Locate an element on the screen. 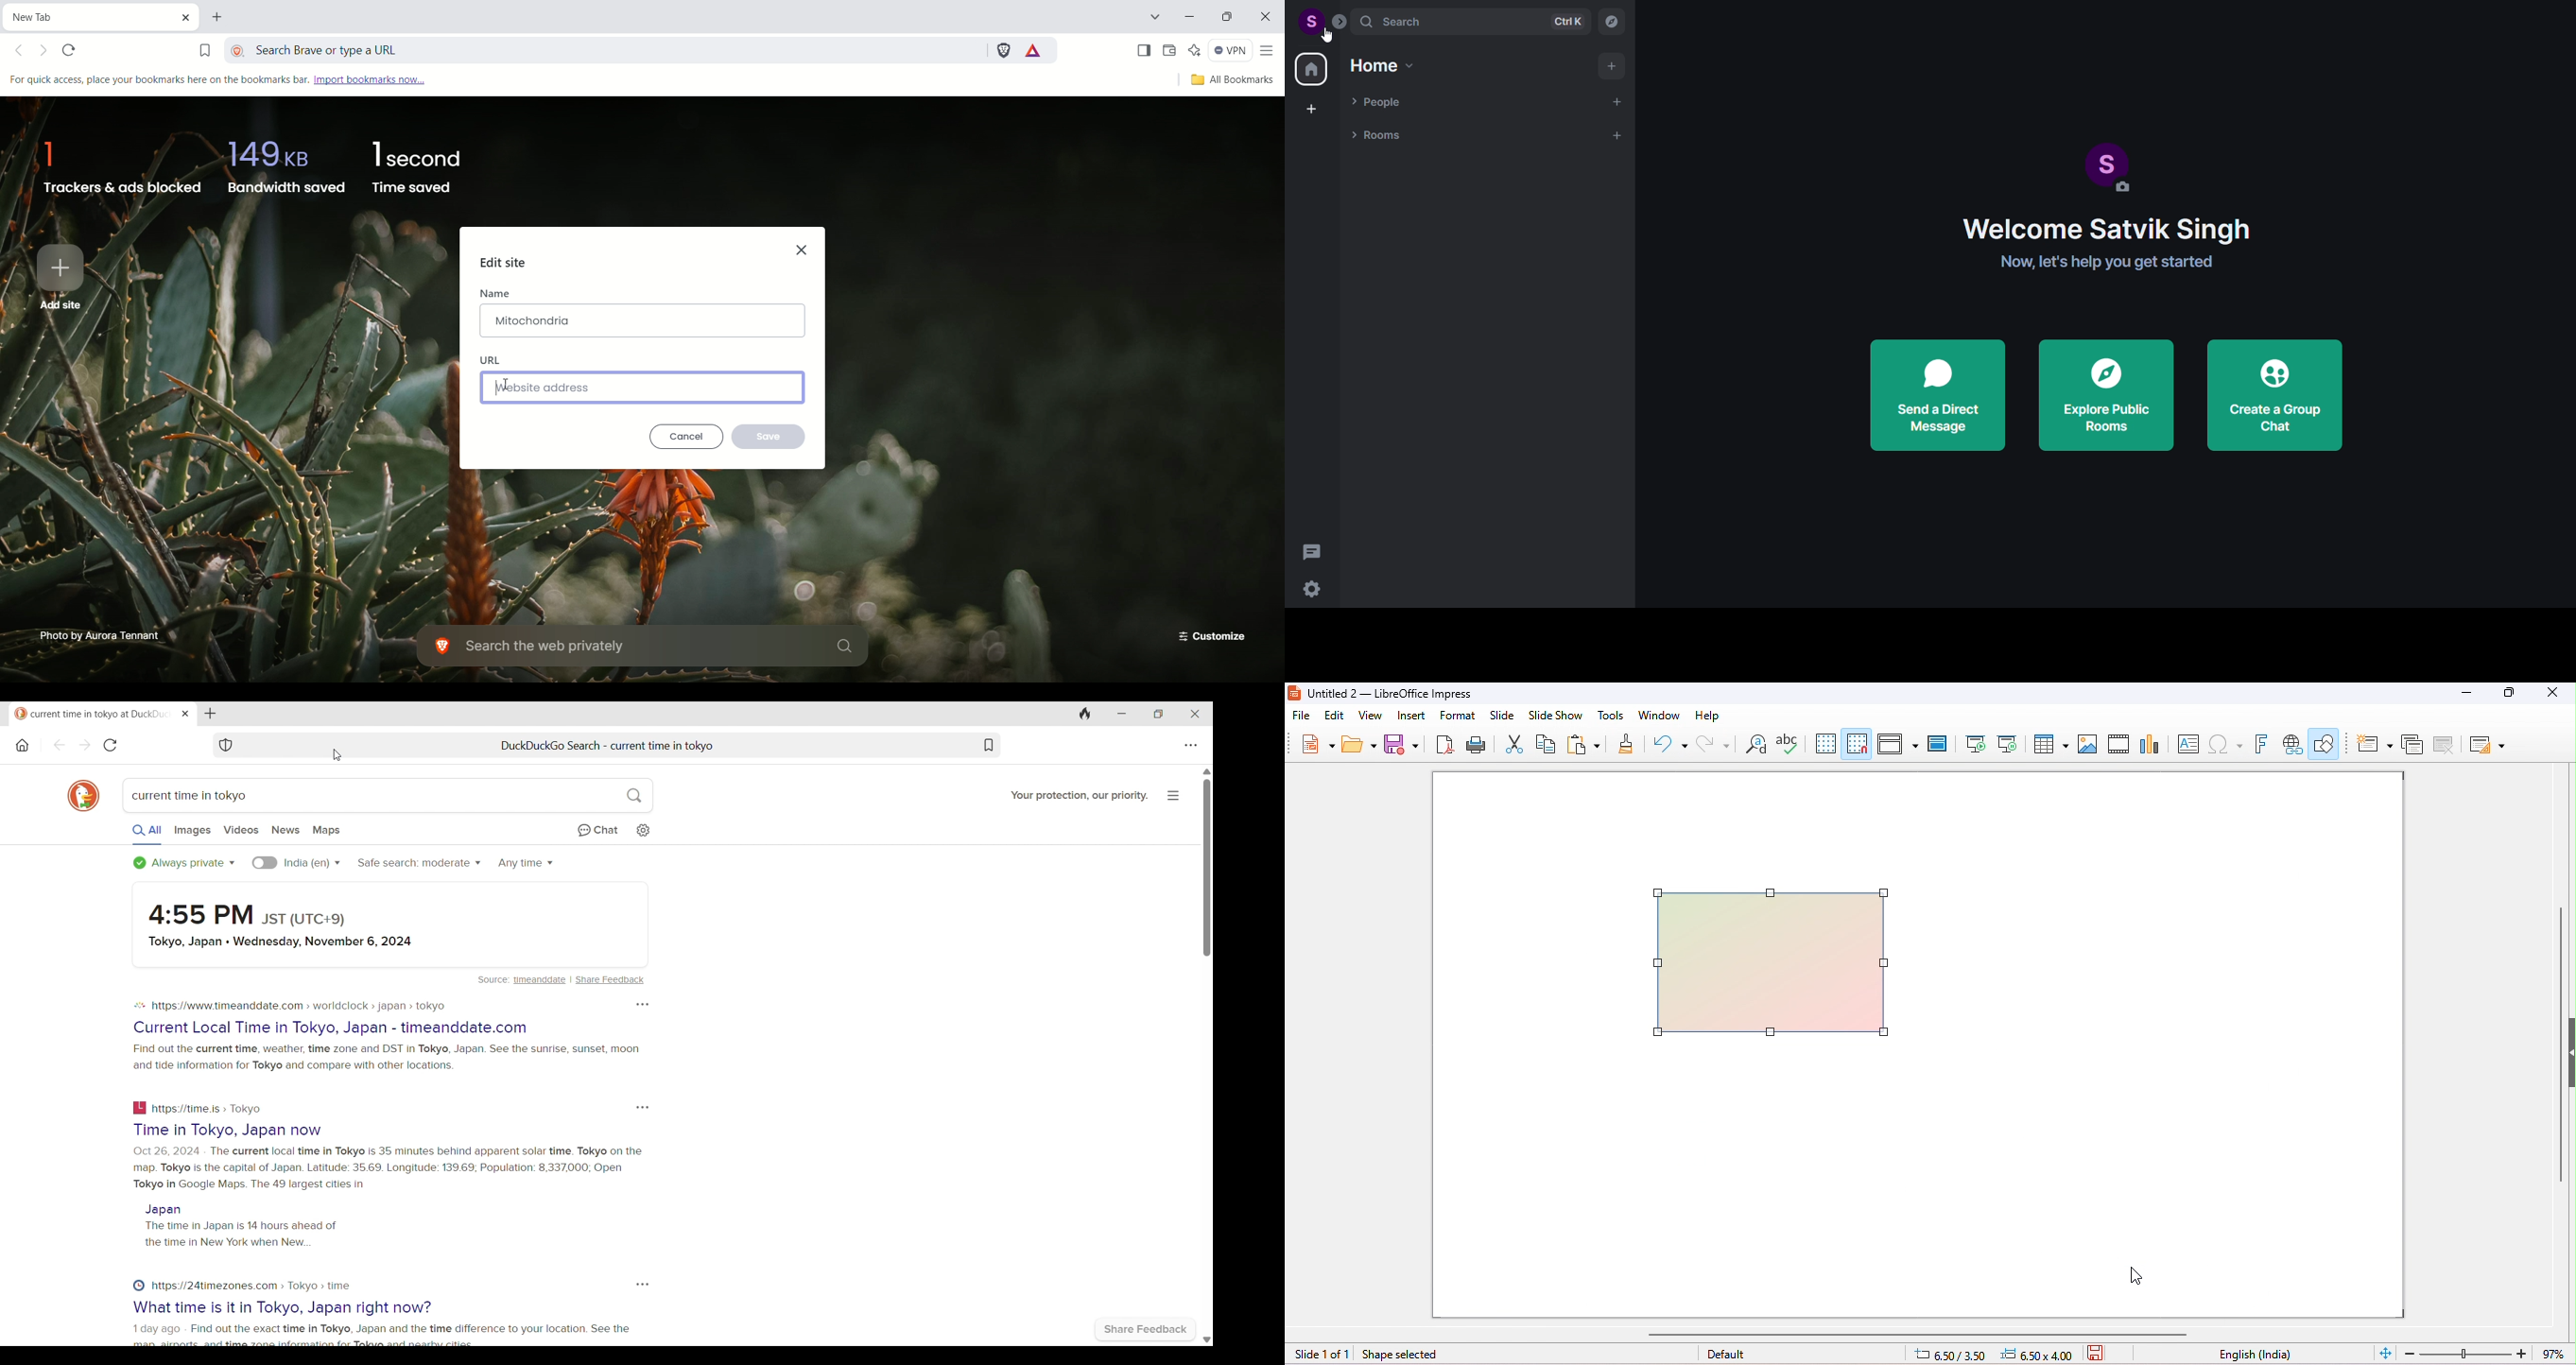  close is located at coordinates (1268, 19).